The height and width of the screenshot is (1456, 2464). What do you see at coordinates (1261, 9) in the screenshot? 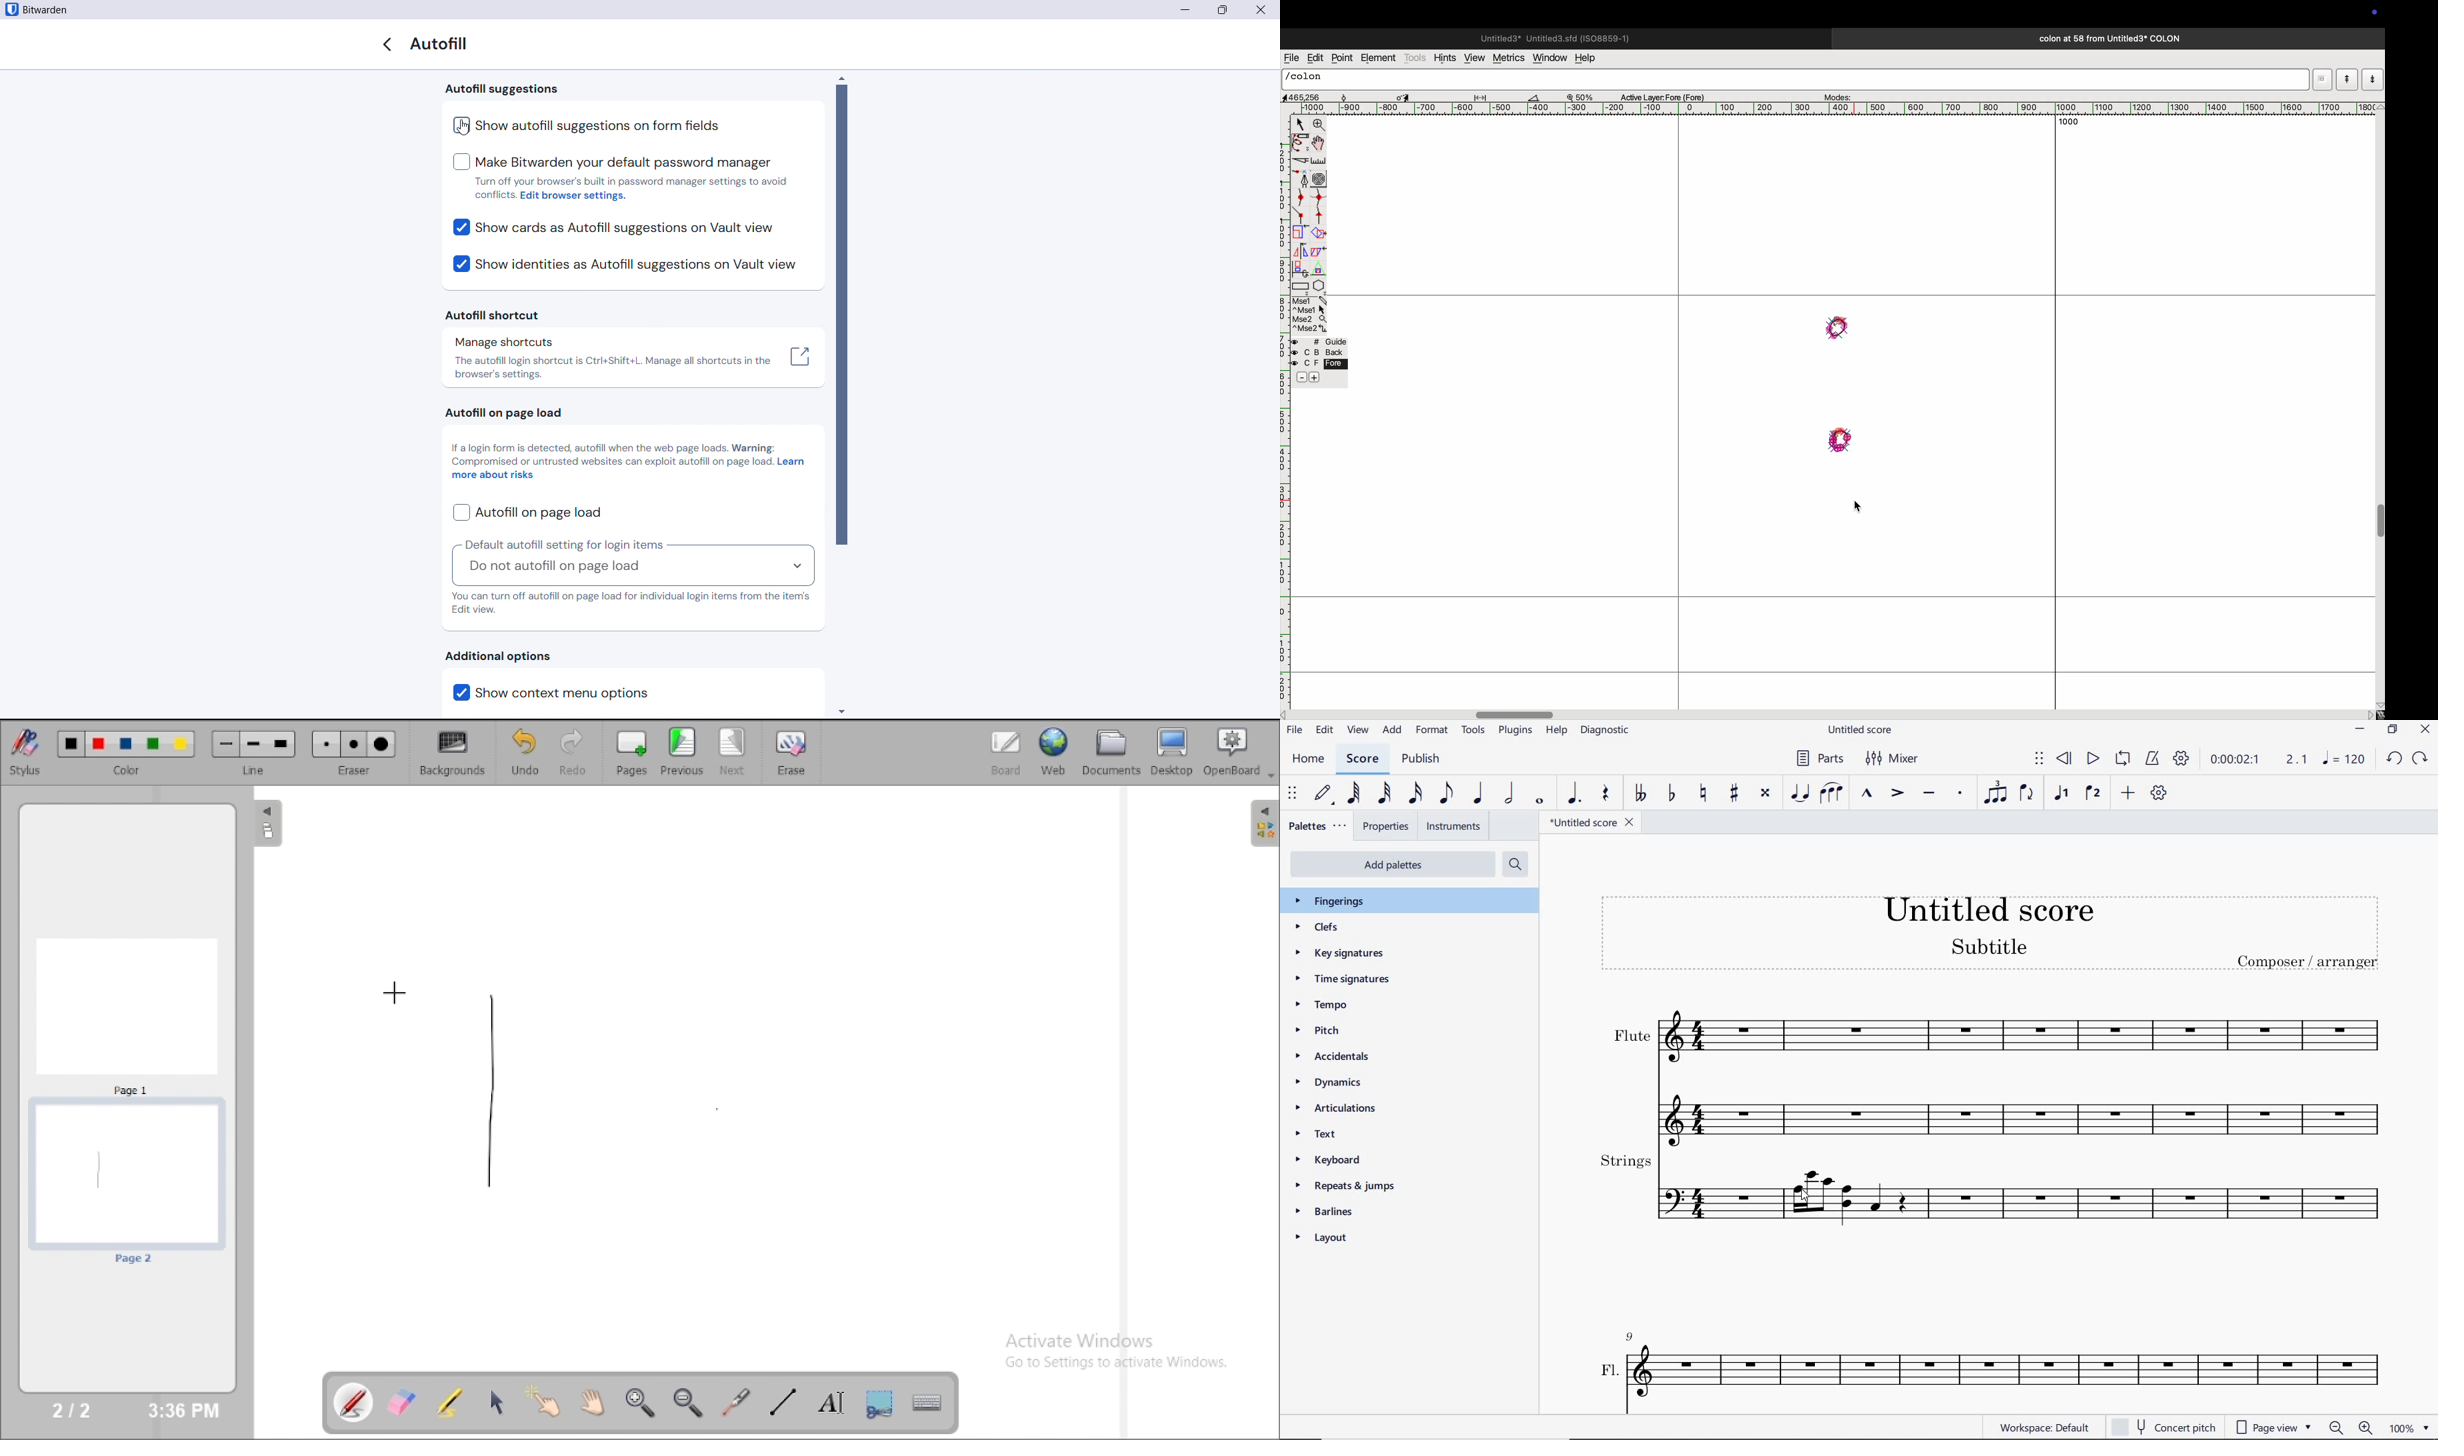
I see `close ` at bounding box center [1261, 9].